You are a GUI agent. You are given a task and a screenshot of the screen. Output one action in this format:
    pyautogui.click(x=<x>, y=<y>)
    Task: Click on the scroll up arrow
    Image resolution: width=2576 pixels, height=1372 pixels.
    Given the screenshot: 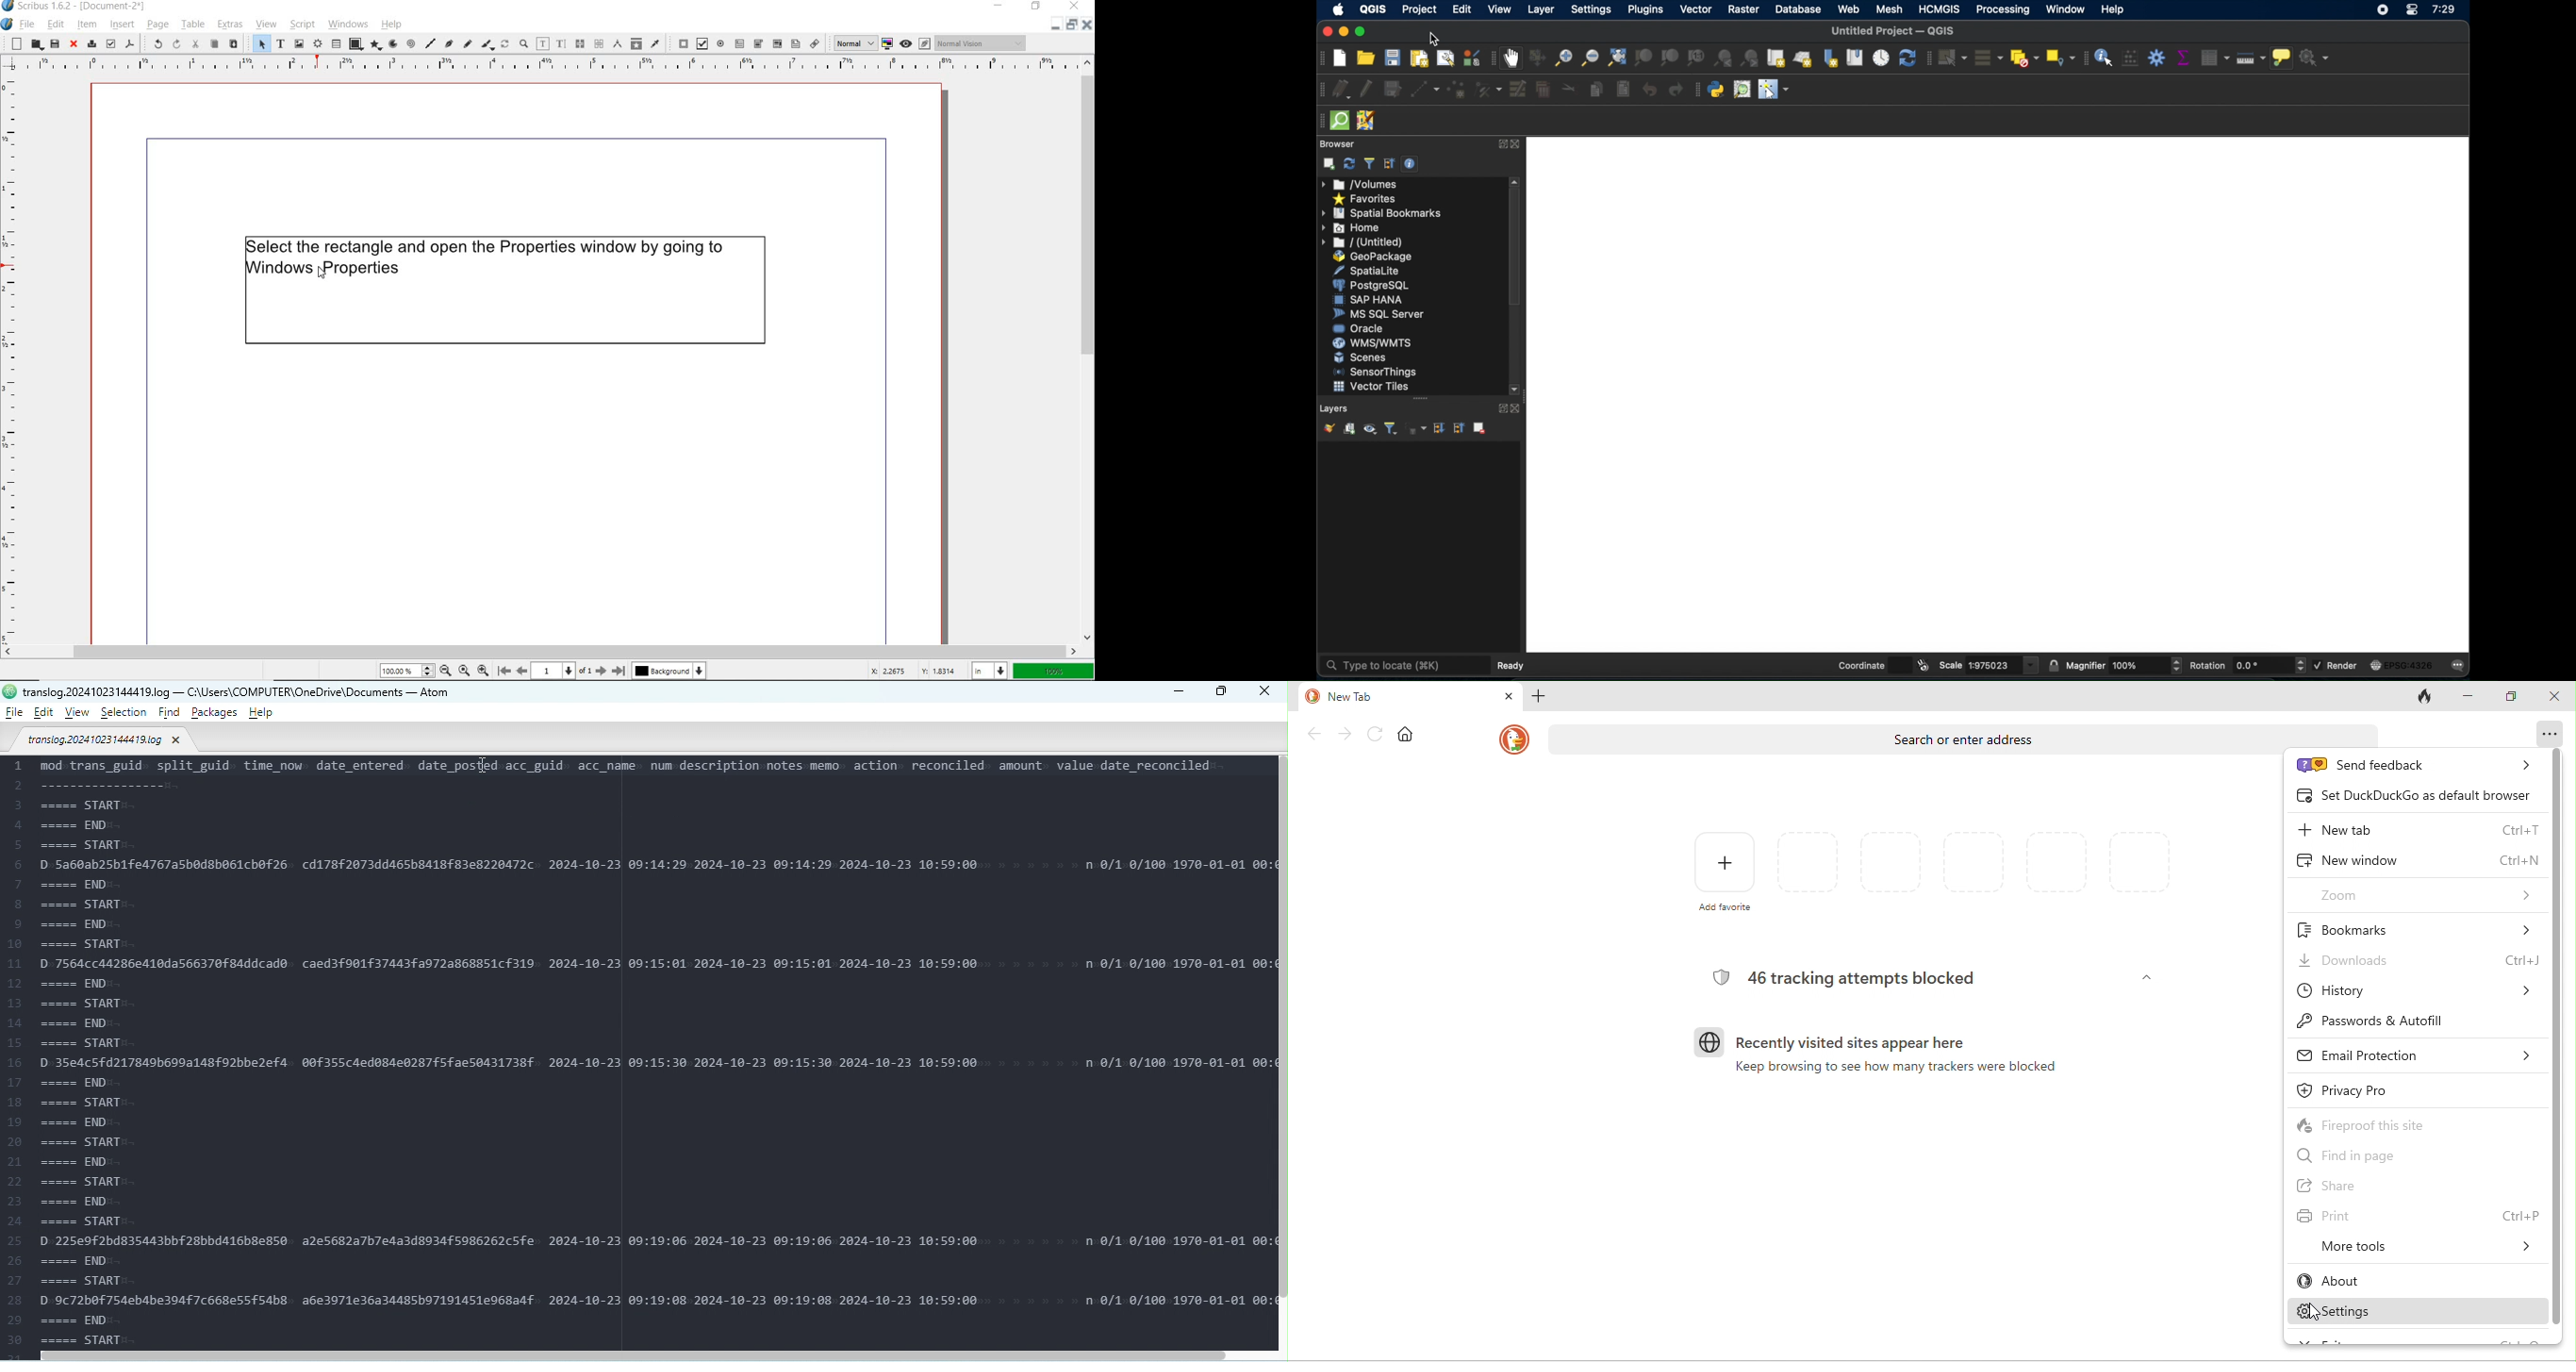 What is the action you would take?
    pyautogui.click(x=1516, y=181)
    